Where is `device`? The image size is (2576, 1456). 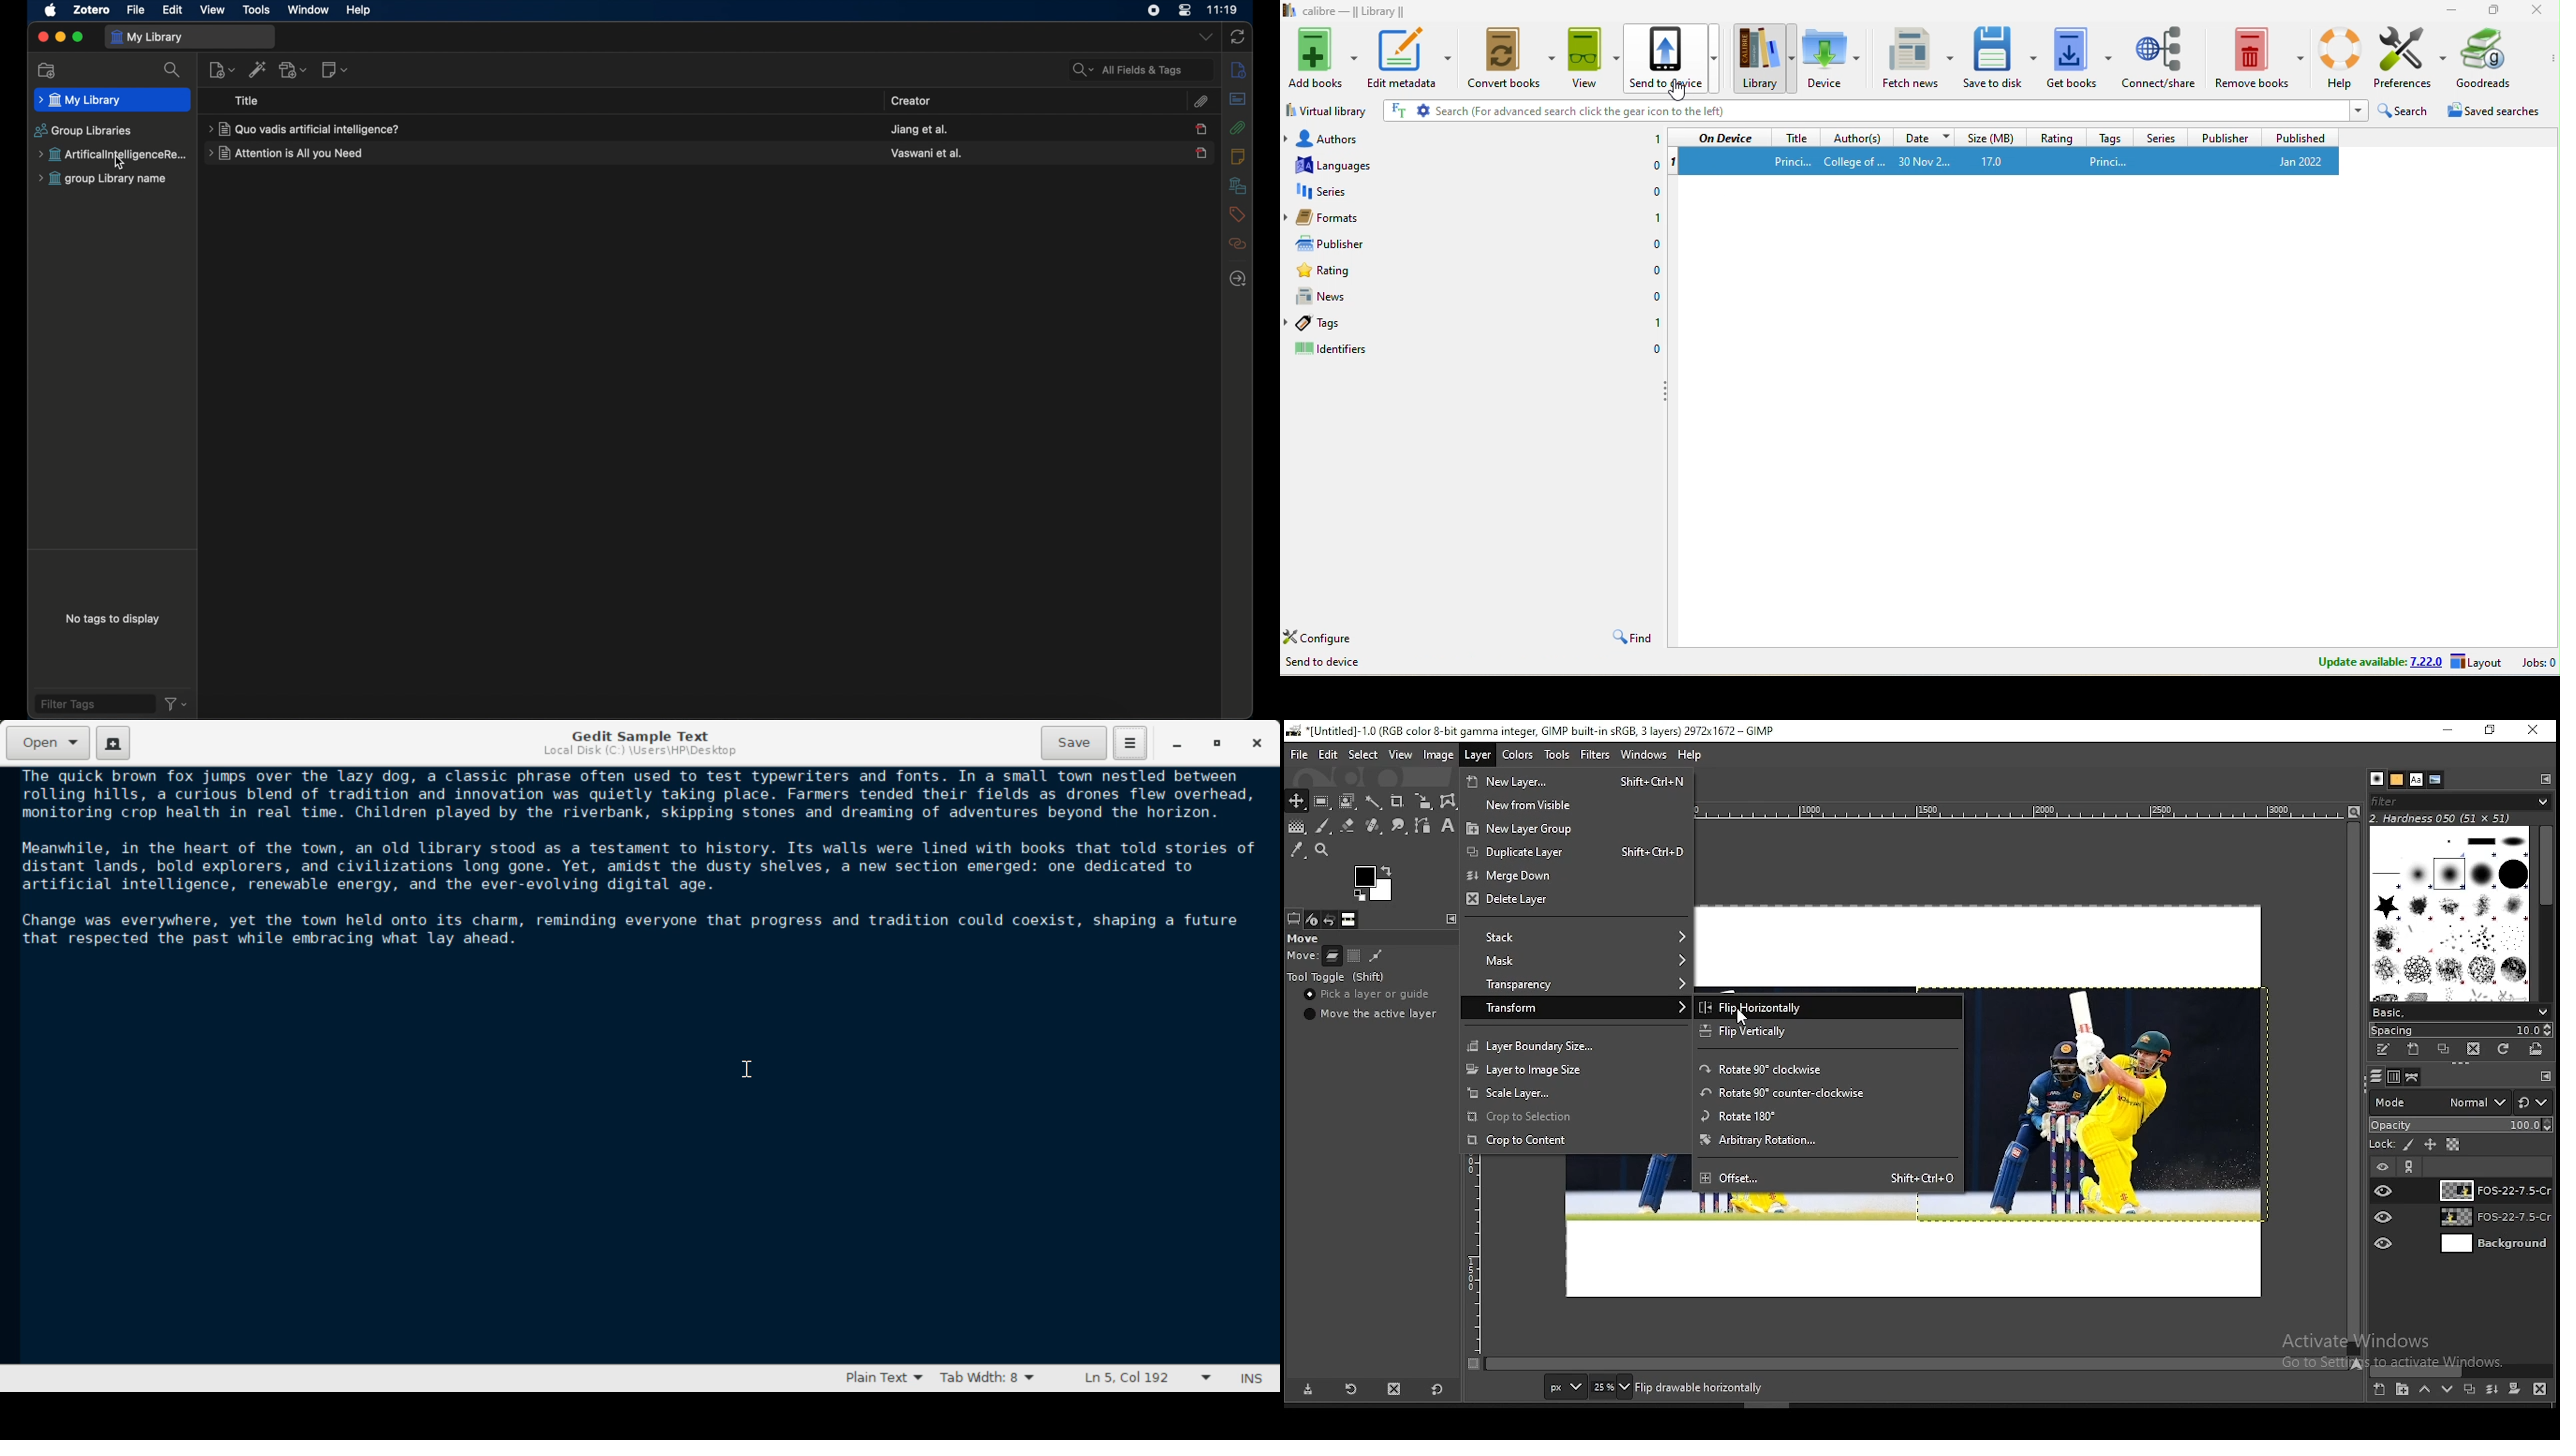 device is located at coordinates (1831, 60).